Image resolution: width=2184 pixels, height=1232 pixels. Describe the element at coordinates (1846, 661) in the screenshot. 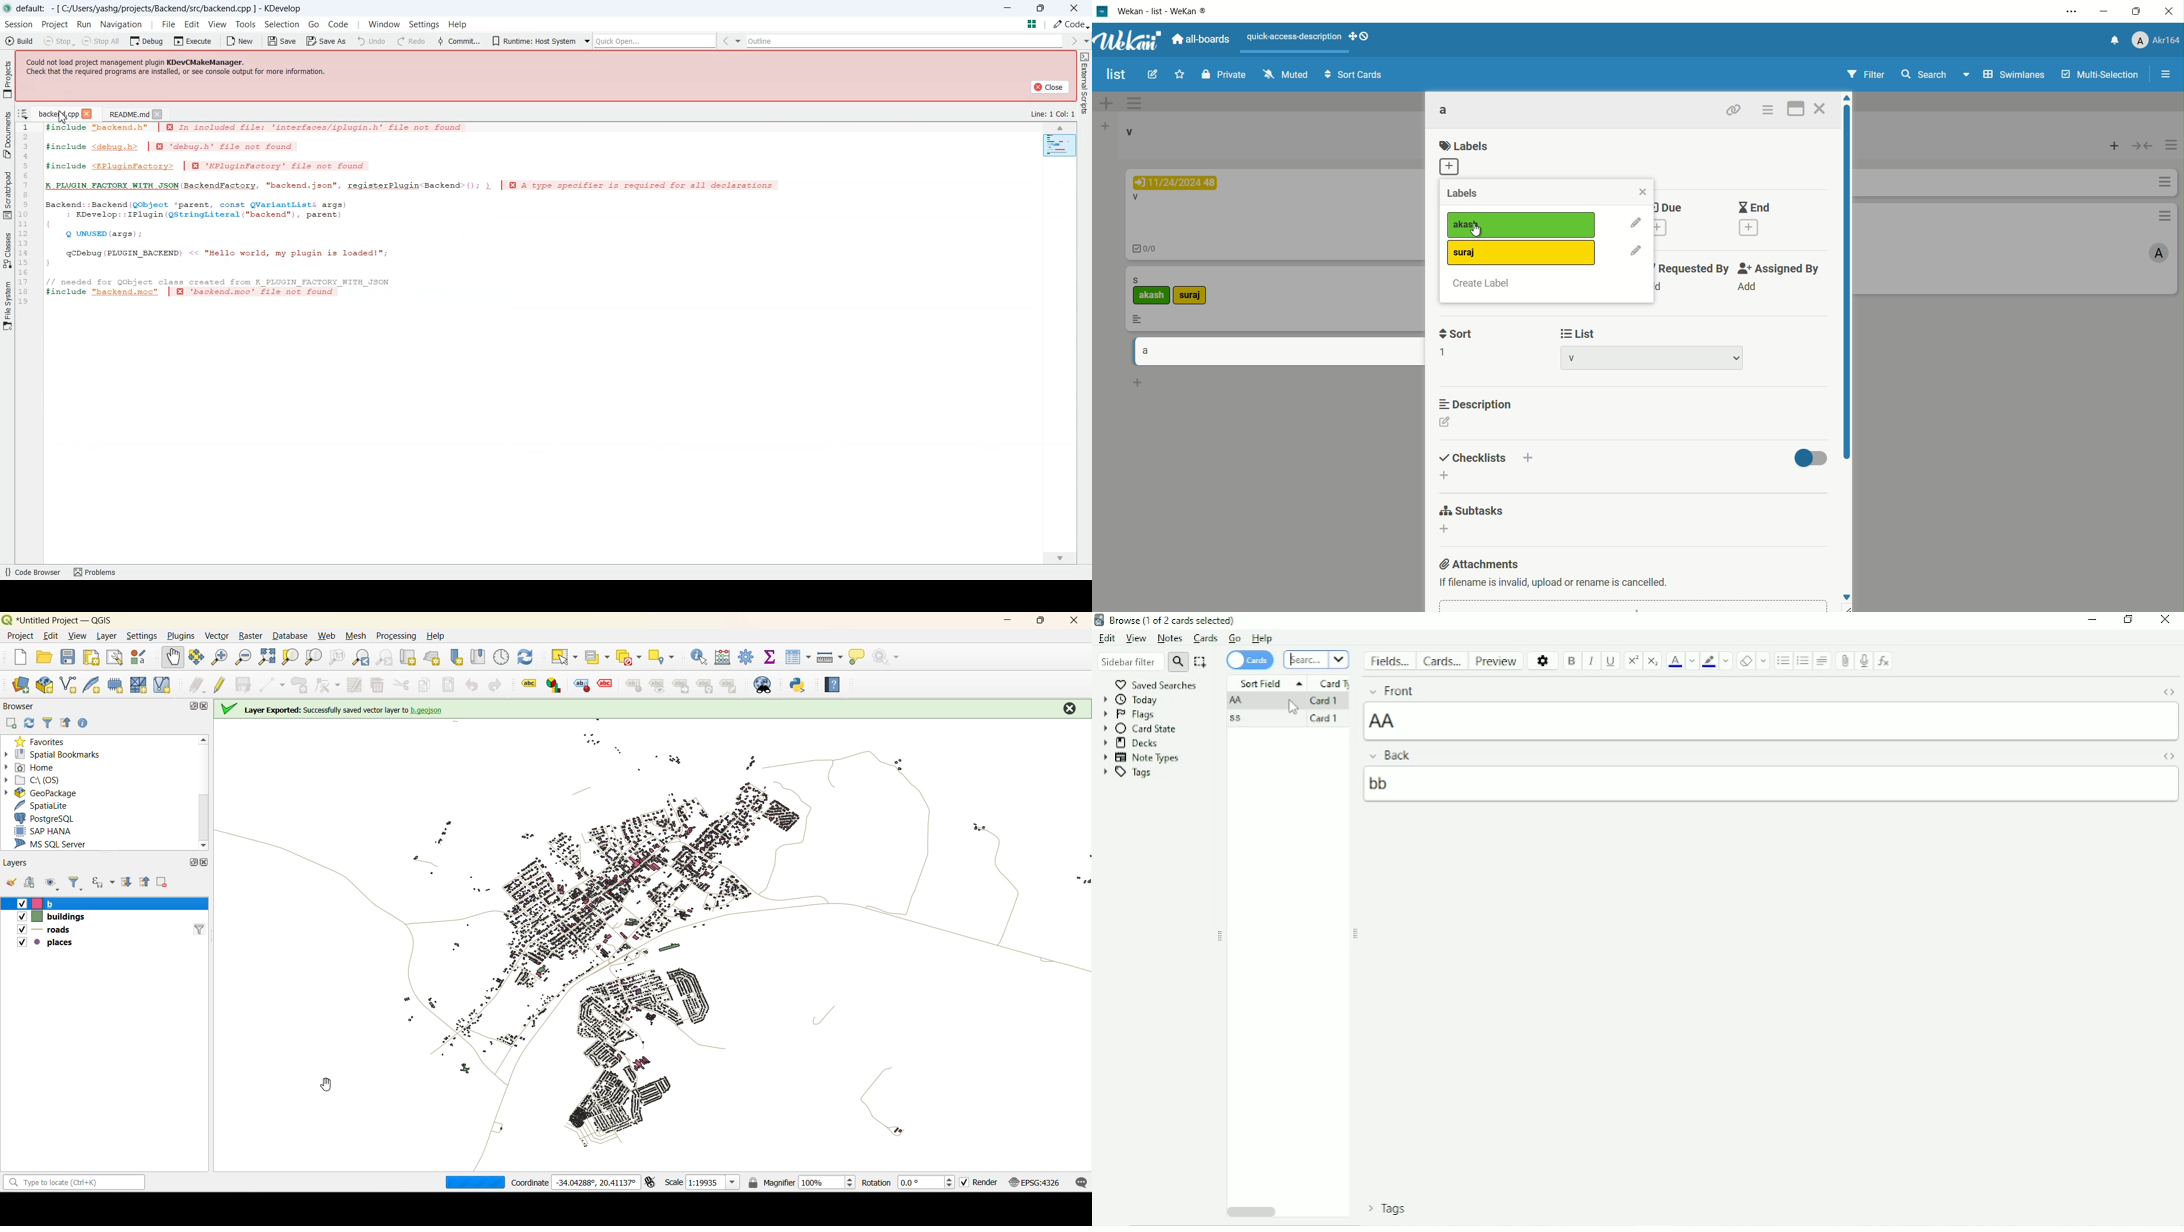

I see `Attach picture/audio/video` at that location.